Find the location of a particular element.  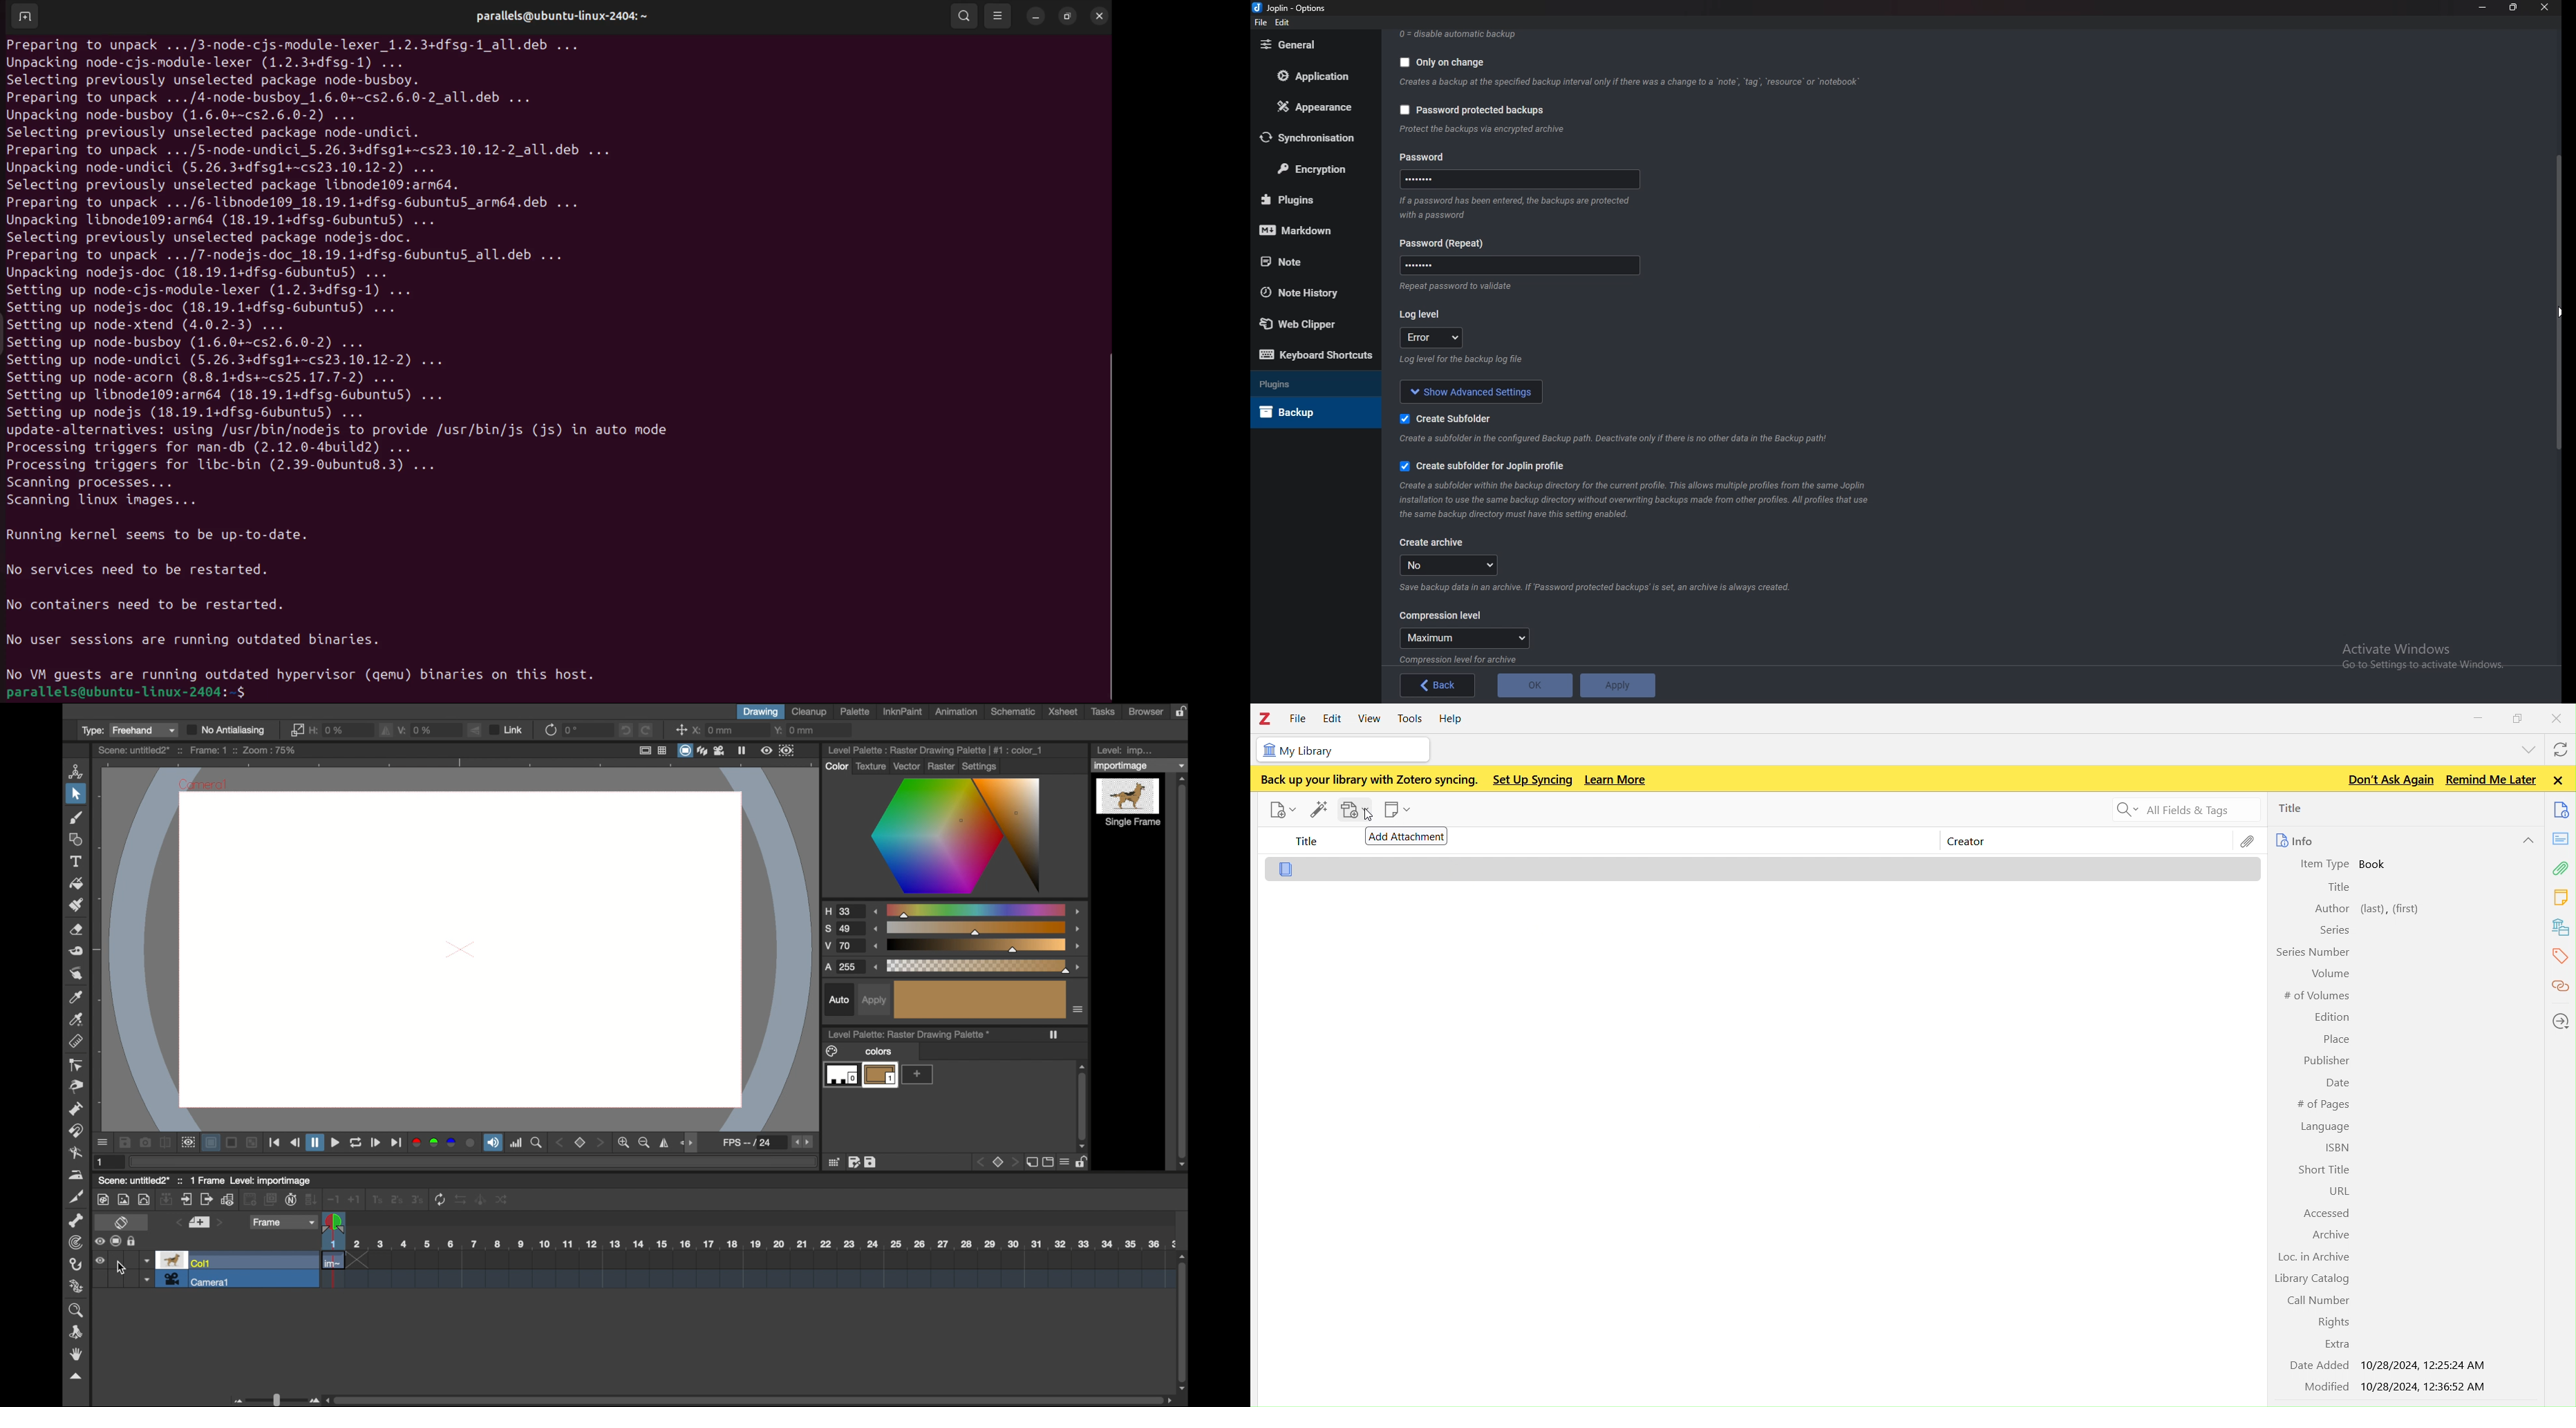

playhead is located at coordinates (334, 1224).